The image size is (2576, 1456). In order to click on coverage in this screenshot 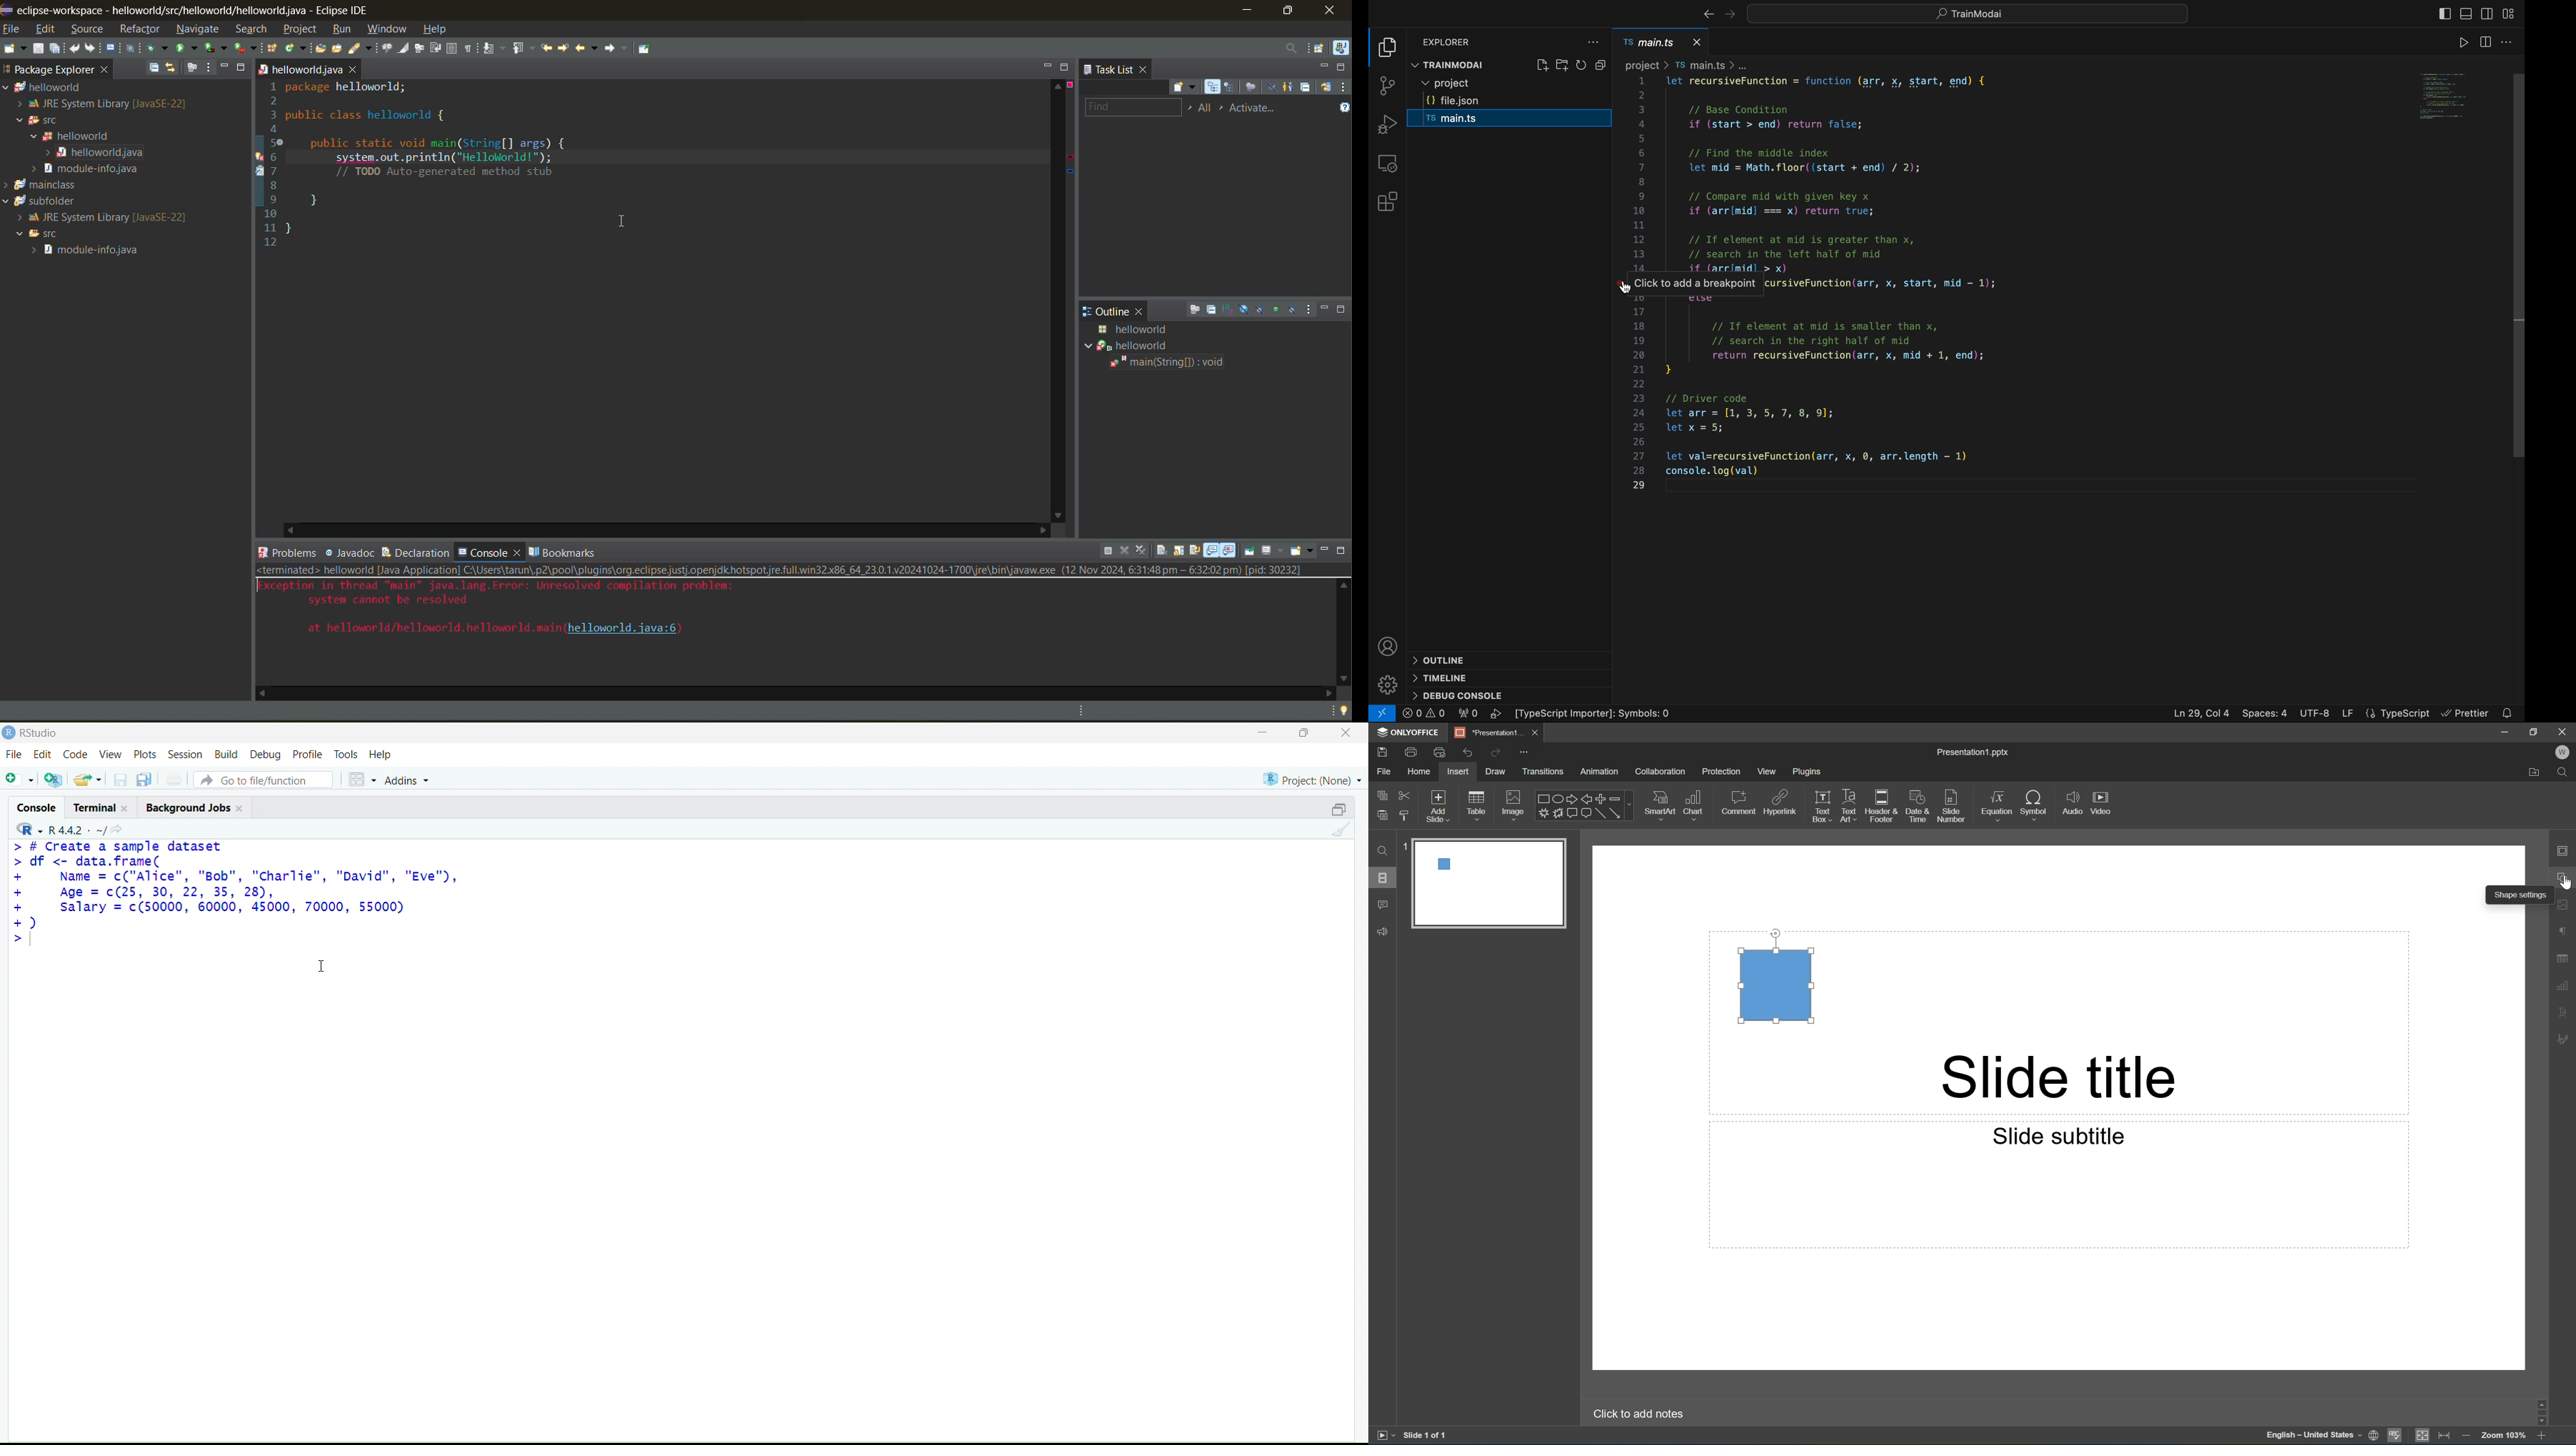, I will do `click(216, 49)`.